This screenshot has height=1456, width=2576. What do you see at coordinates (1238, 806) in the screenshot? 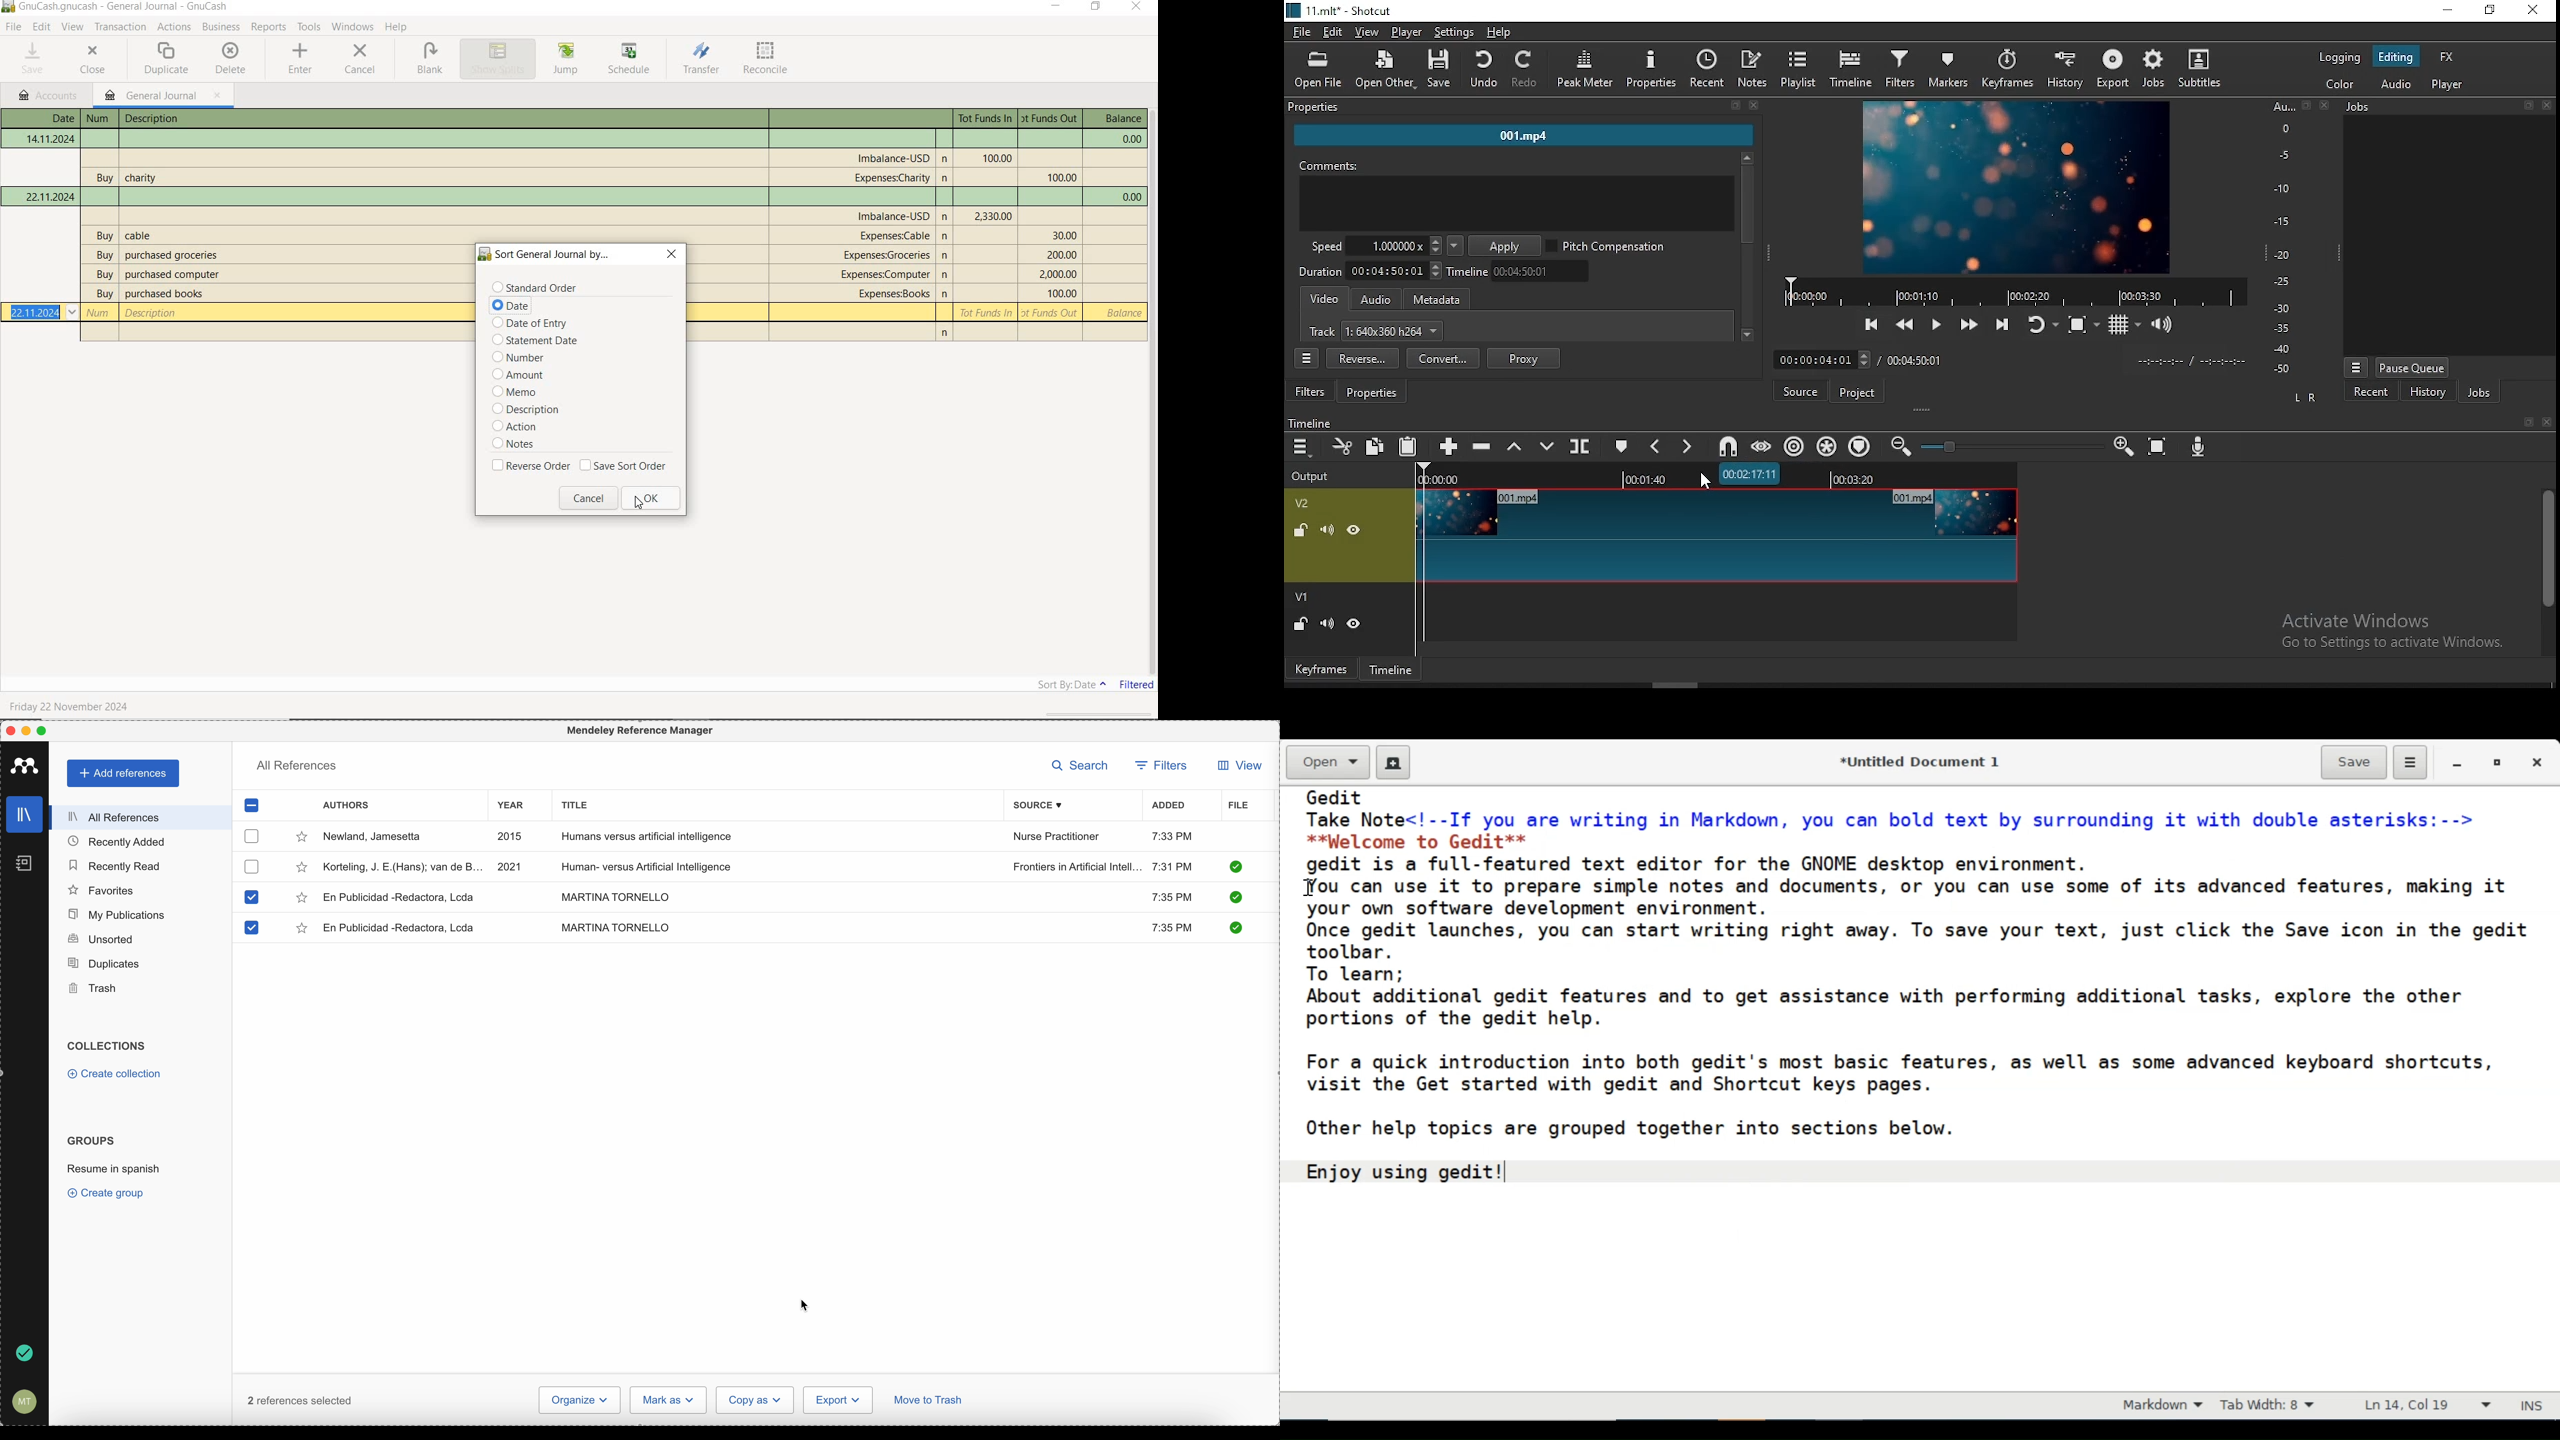
I see `file` at bounding box center [1238, 806].